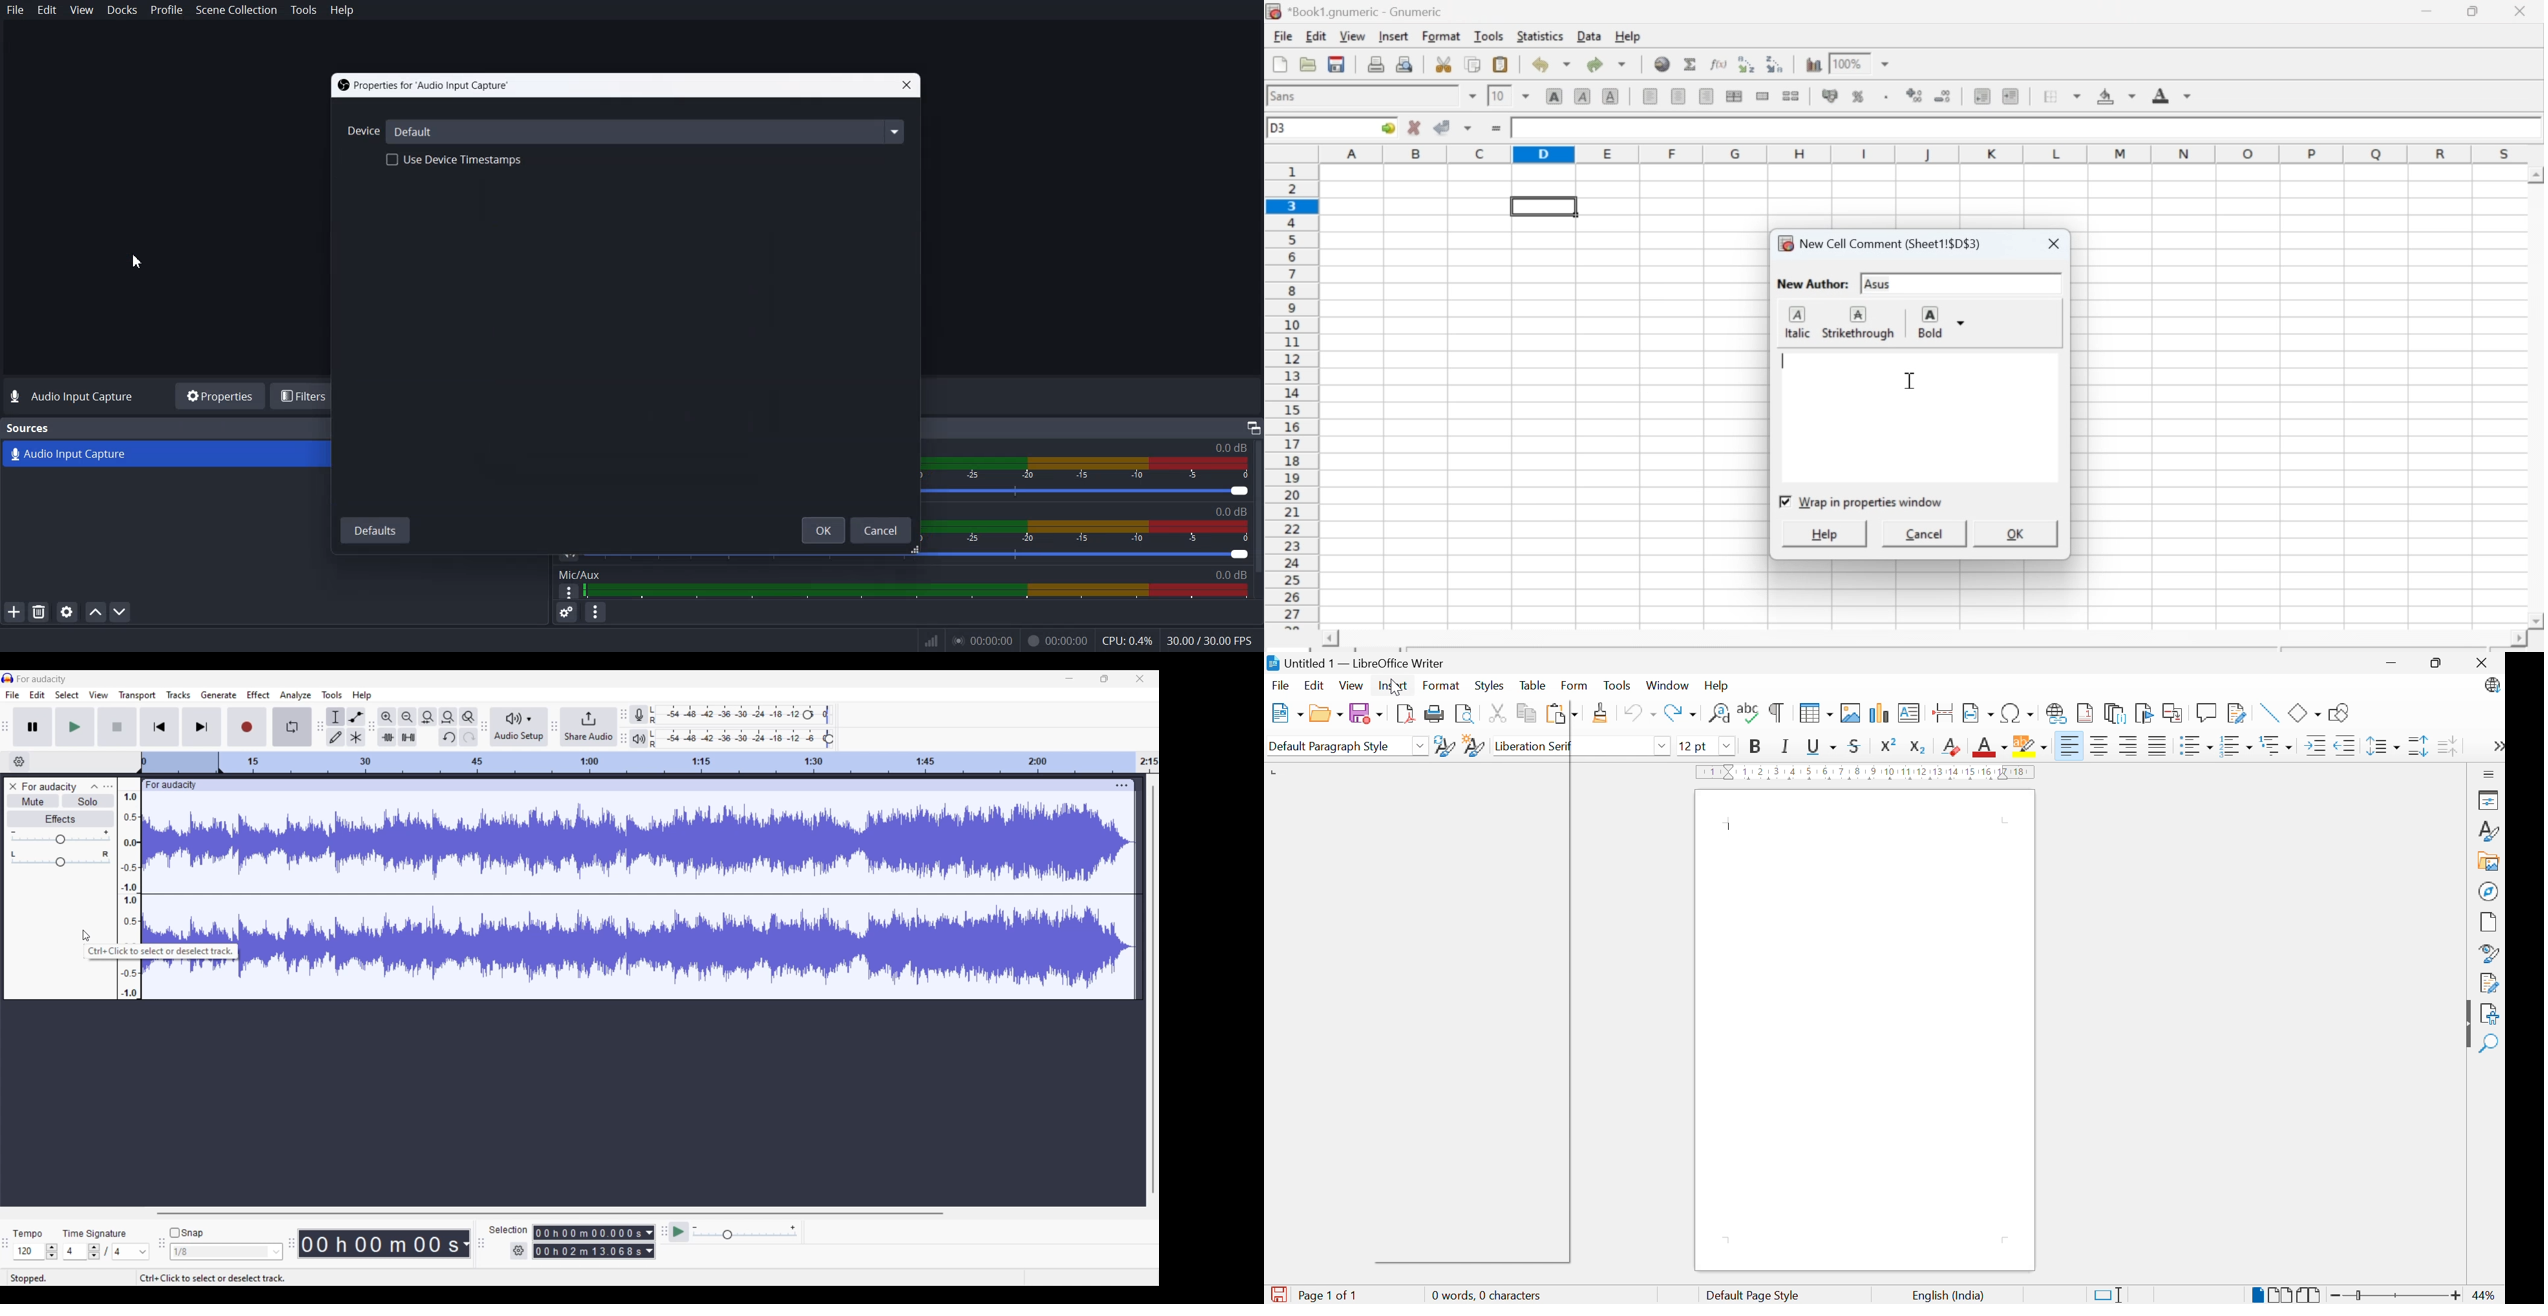 The width and height of the screenshot is (2548, 1316). Describe the element at coordinates (28, 1251) in the screenshot. I see `Type in tempo` at that location.